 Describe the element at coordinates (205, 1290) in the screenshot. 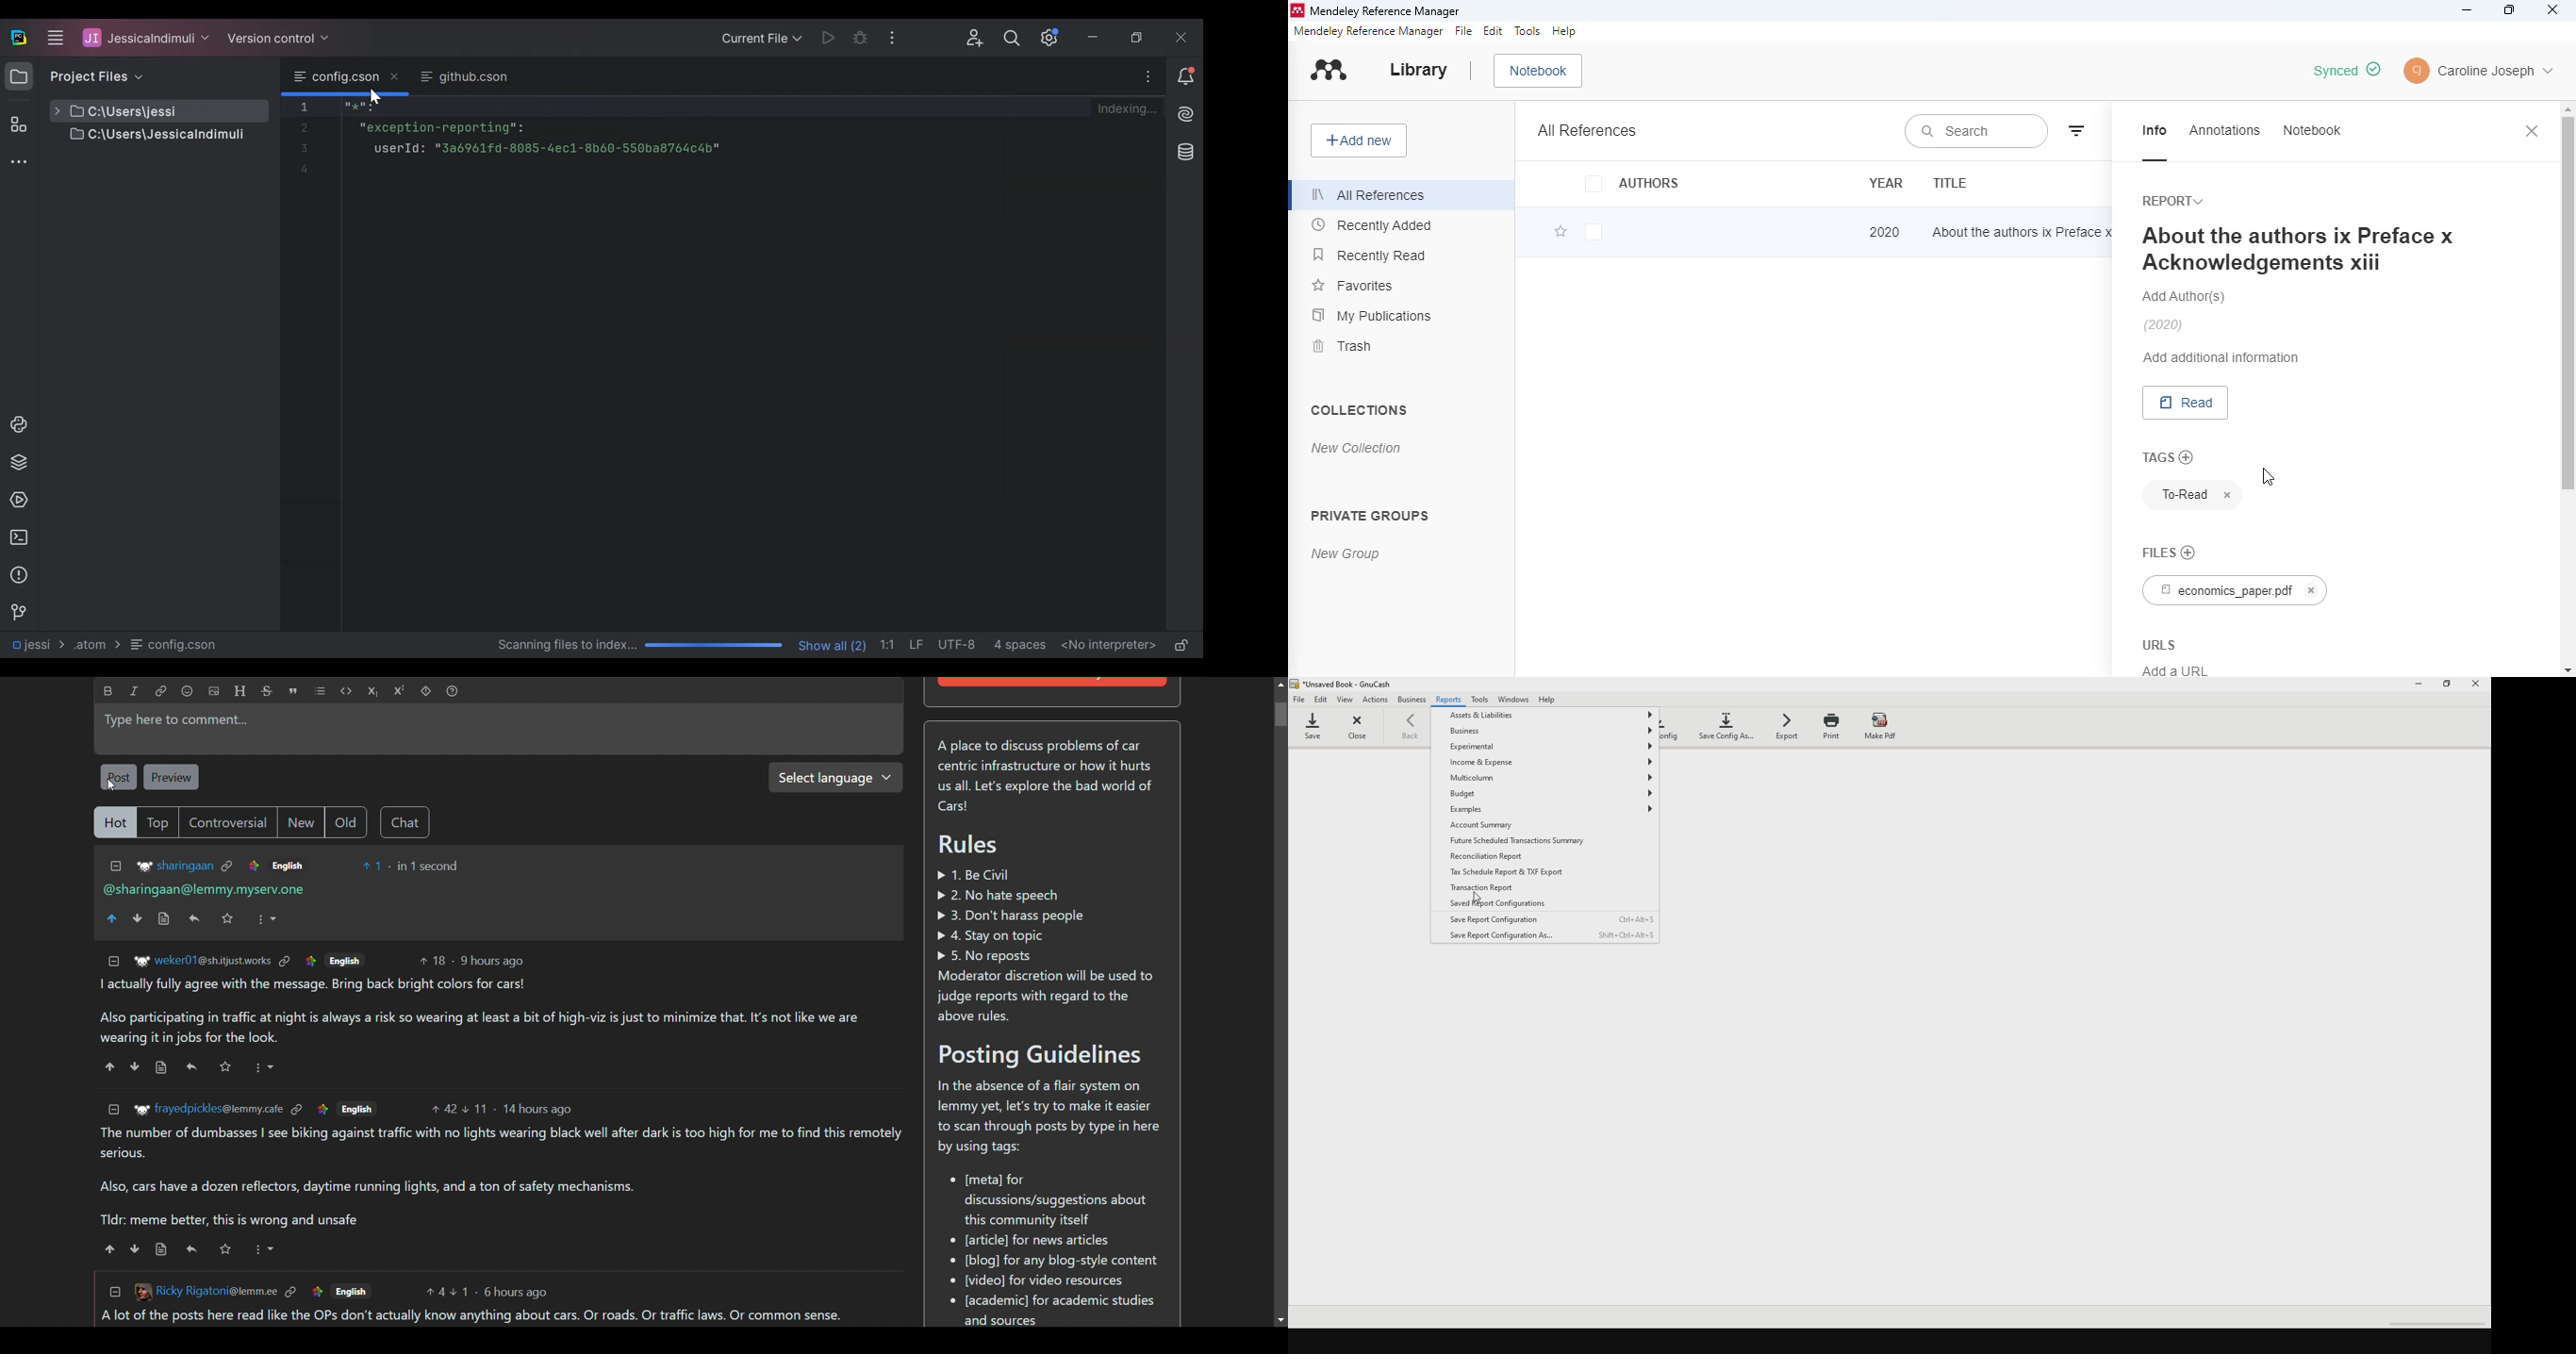

I see `(3) Ricky Rigatoni@lemm.ce` at that location.